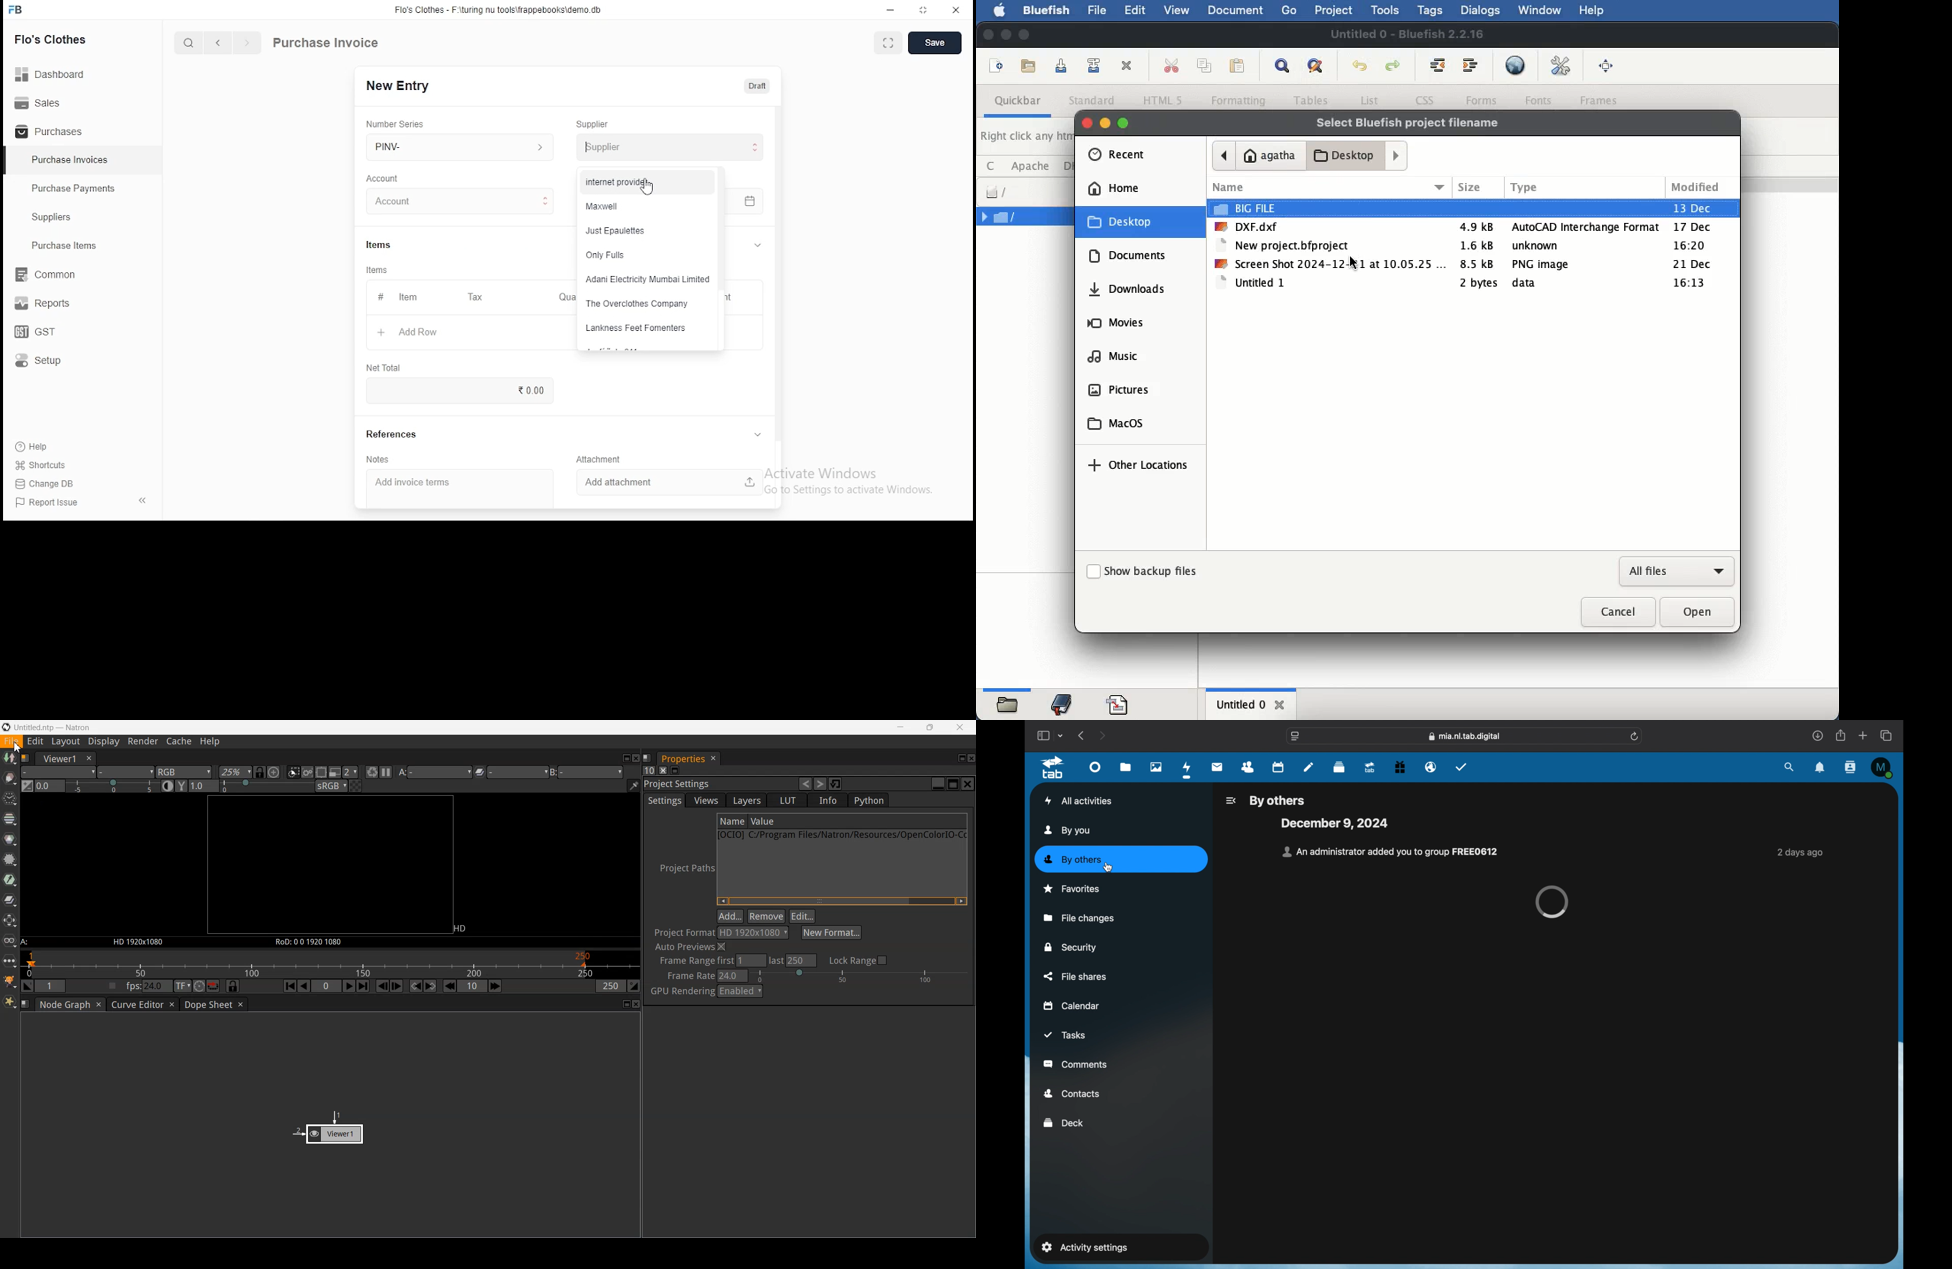 The width and height of the screenshot is (1960, 1288). I want to click on PINV, so click(460, 145).